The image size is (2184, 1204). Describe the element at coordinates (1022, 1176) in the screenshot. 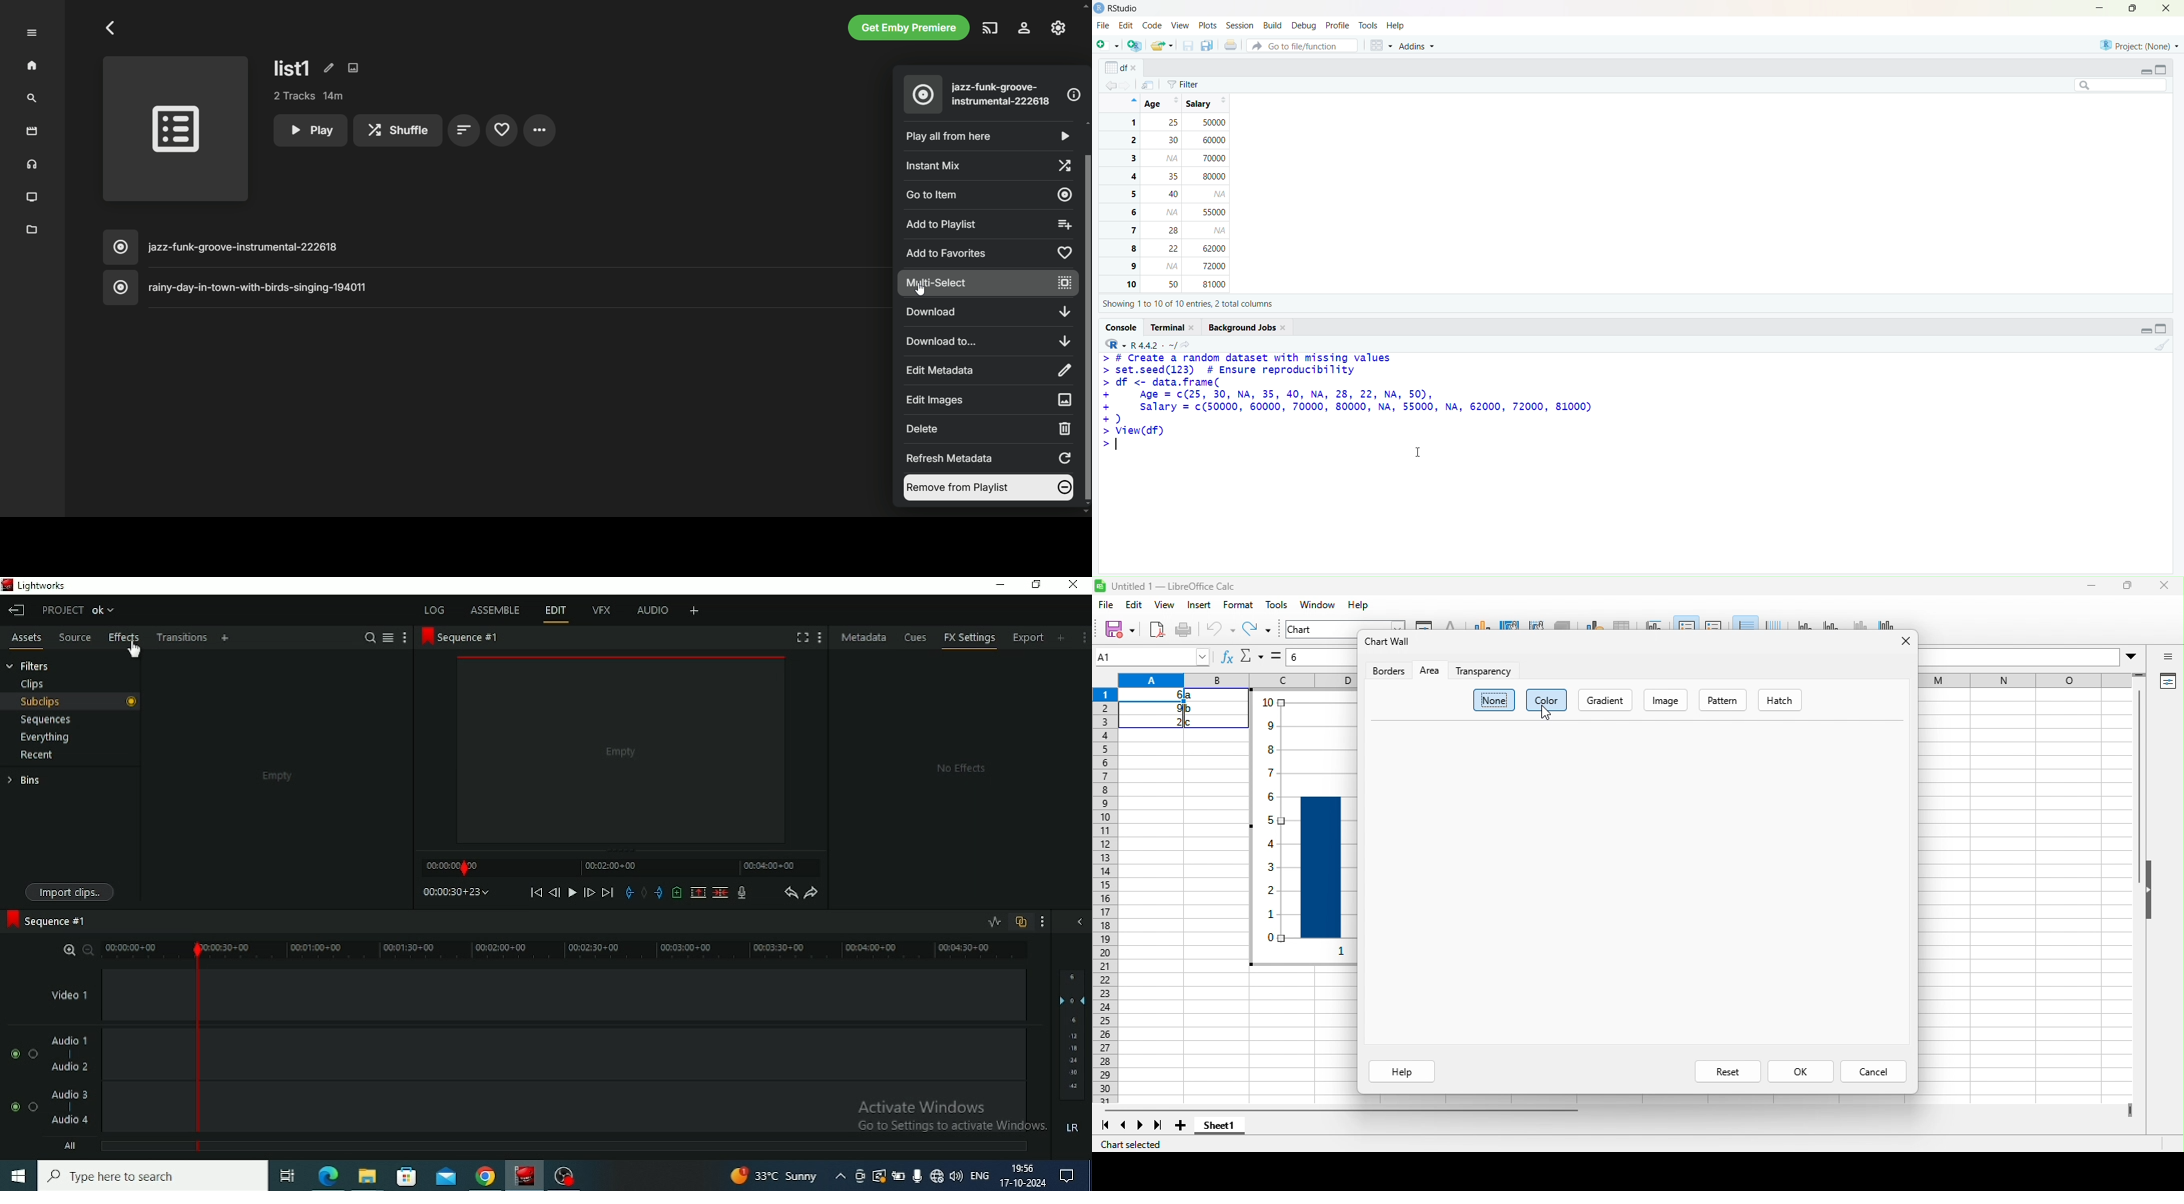

I see `Date and Time Indicator` at that location.